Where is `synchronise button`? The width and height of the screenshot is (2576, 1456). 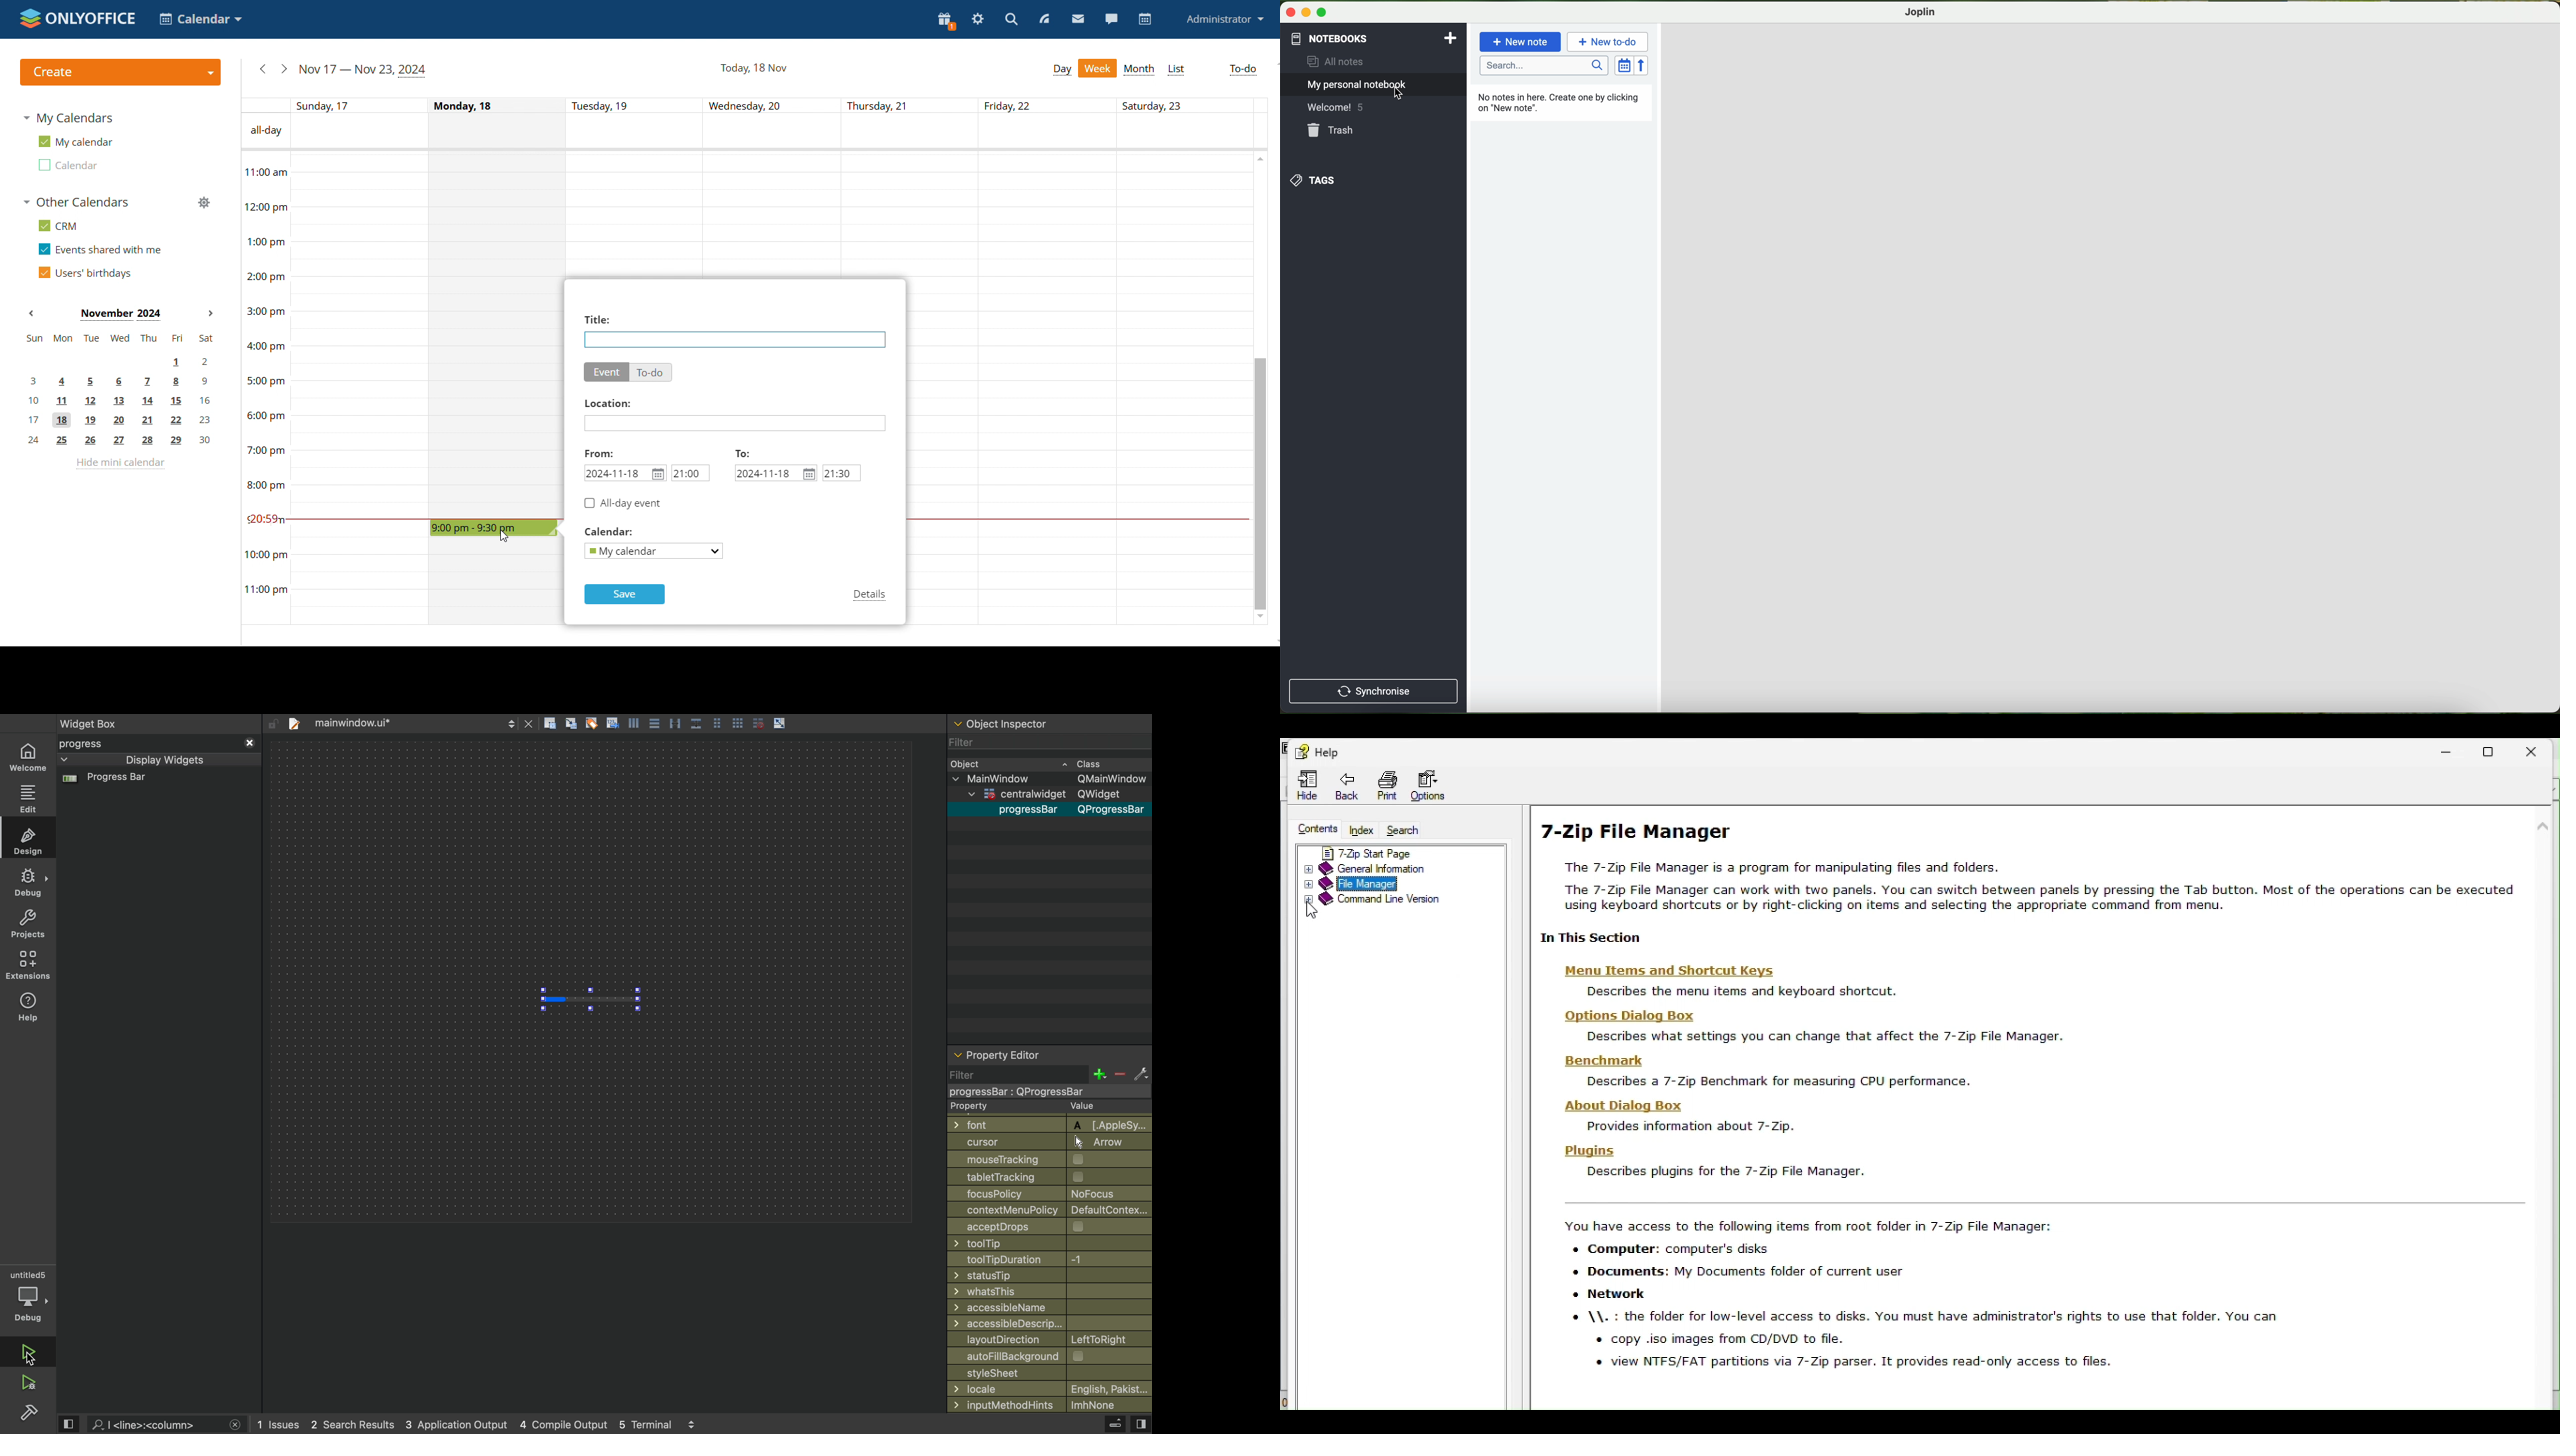 synchronise button is located at coordinates (1373, 692).